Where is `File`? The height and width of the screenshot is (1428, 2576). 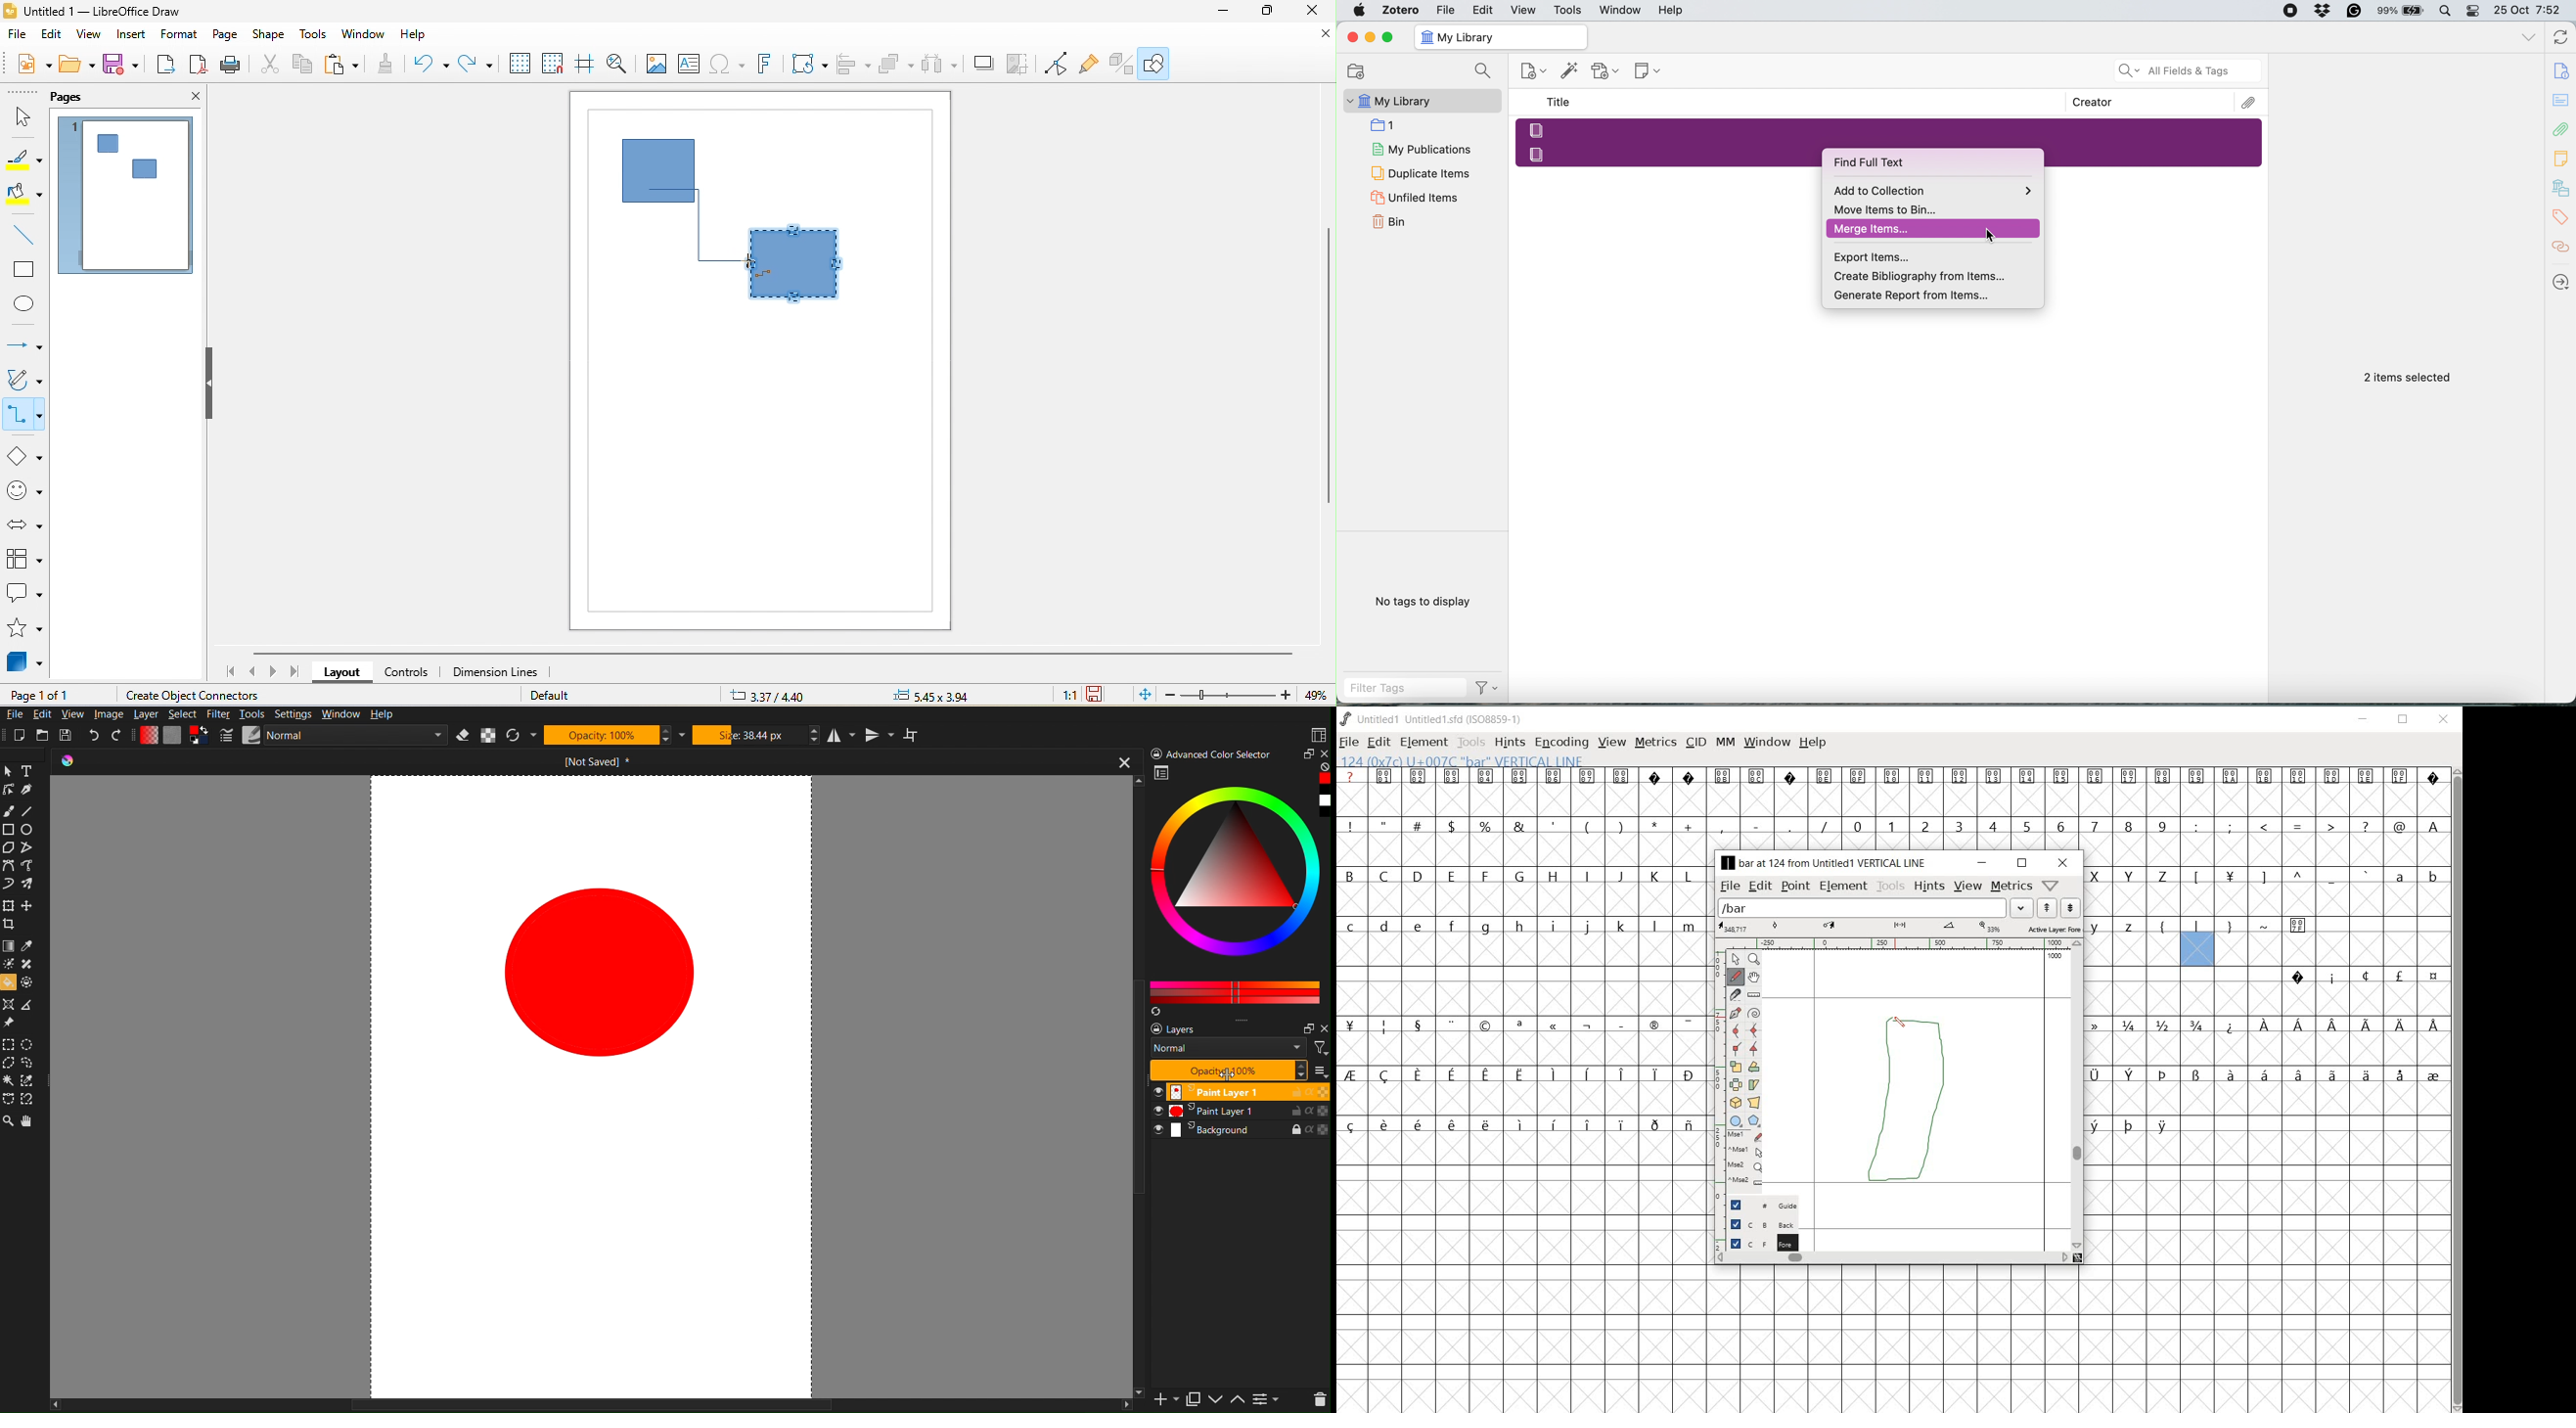 File is located at coordinates (1446, 9).